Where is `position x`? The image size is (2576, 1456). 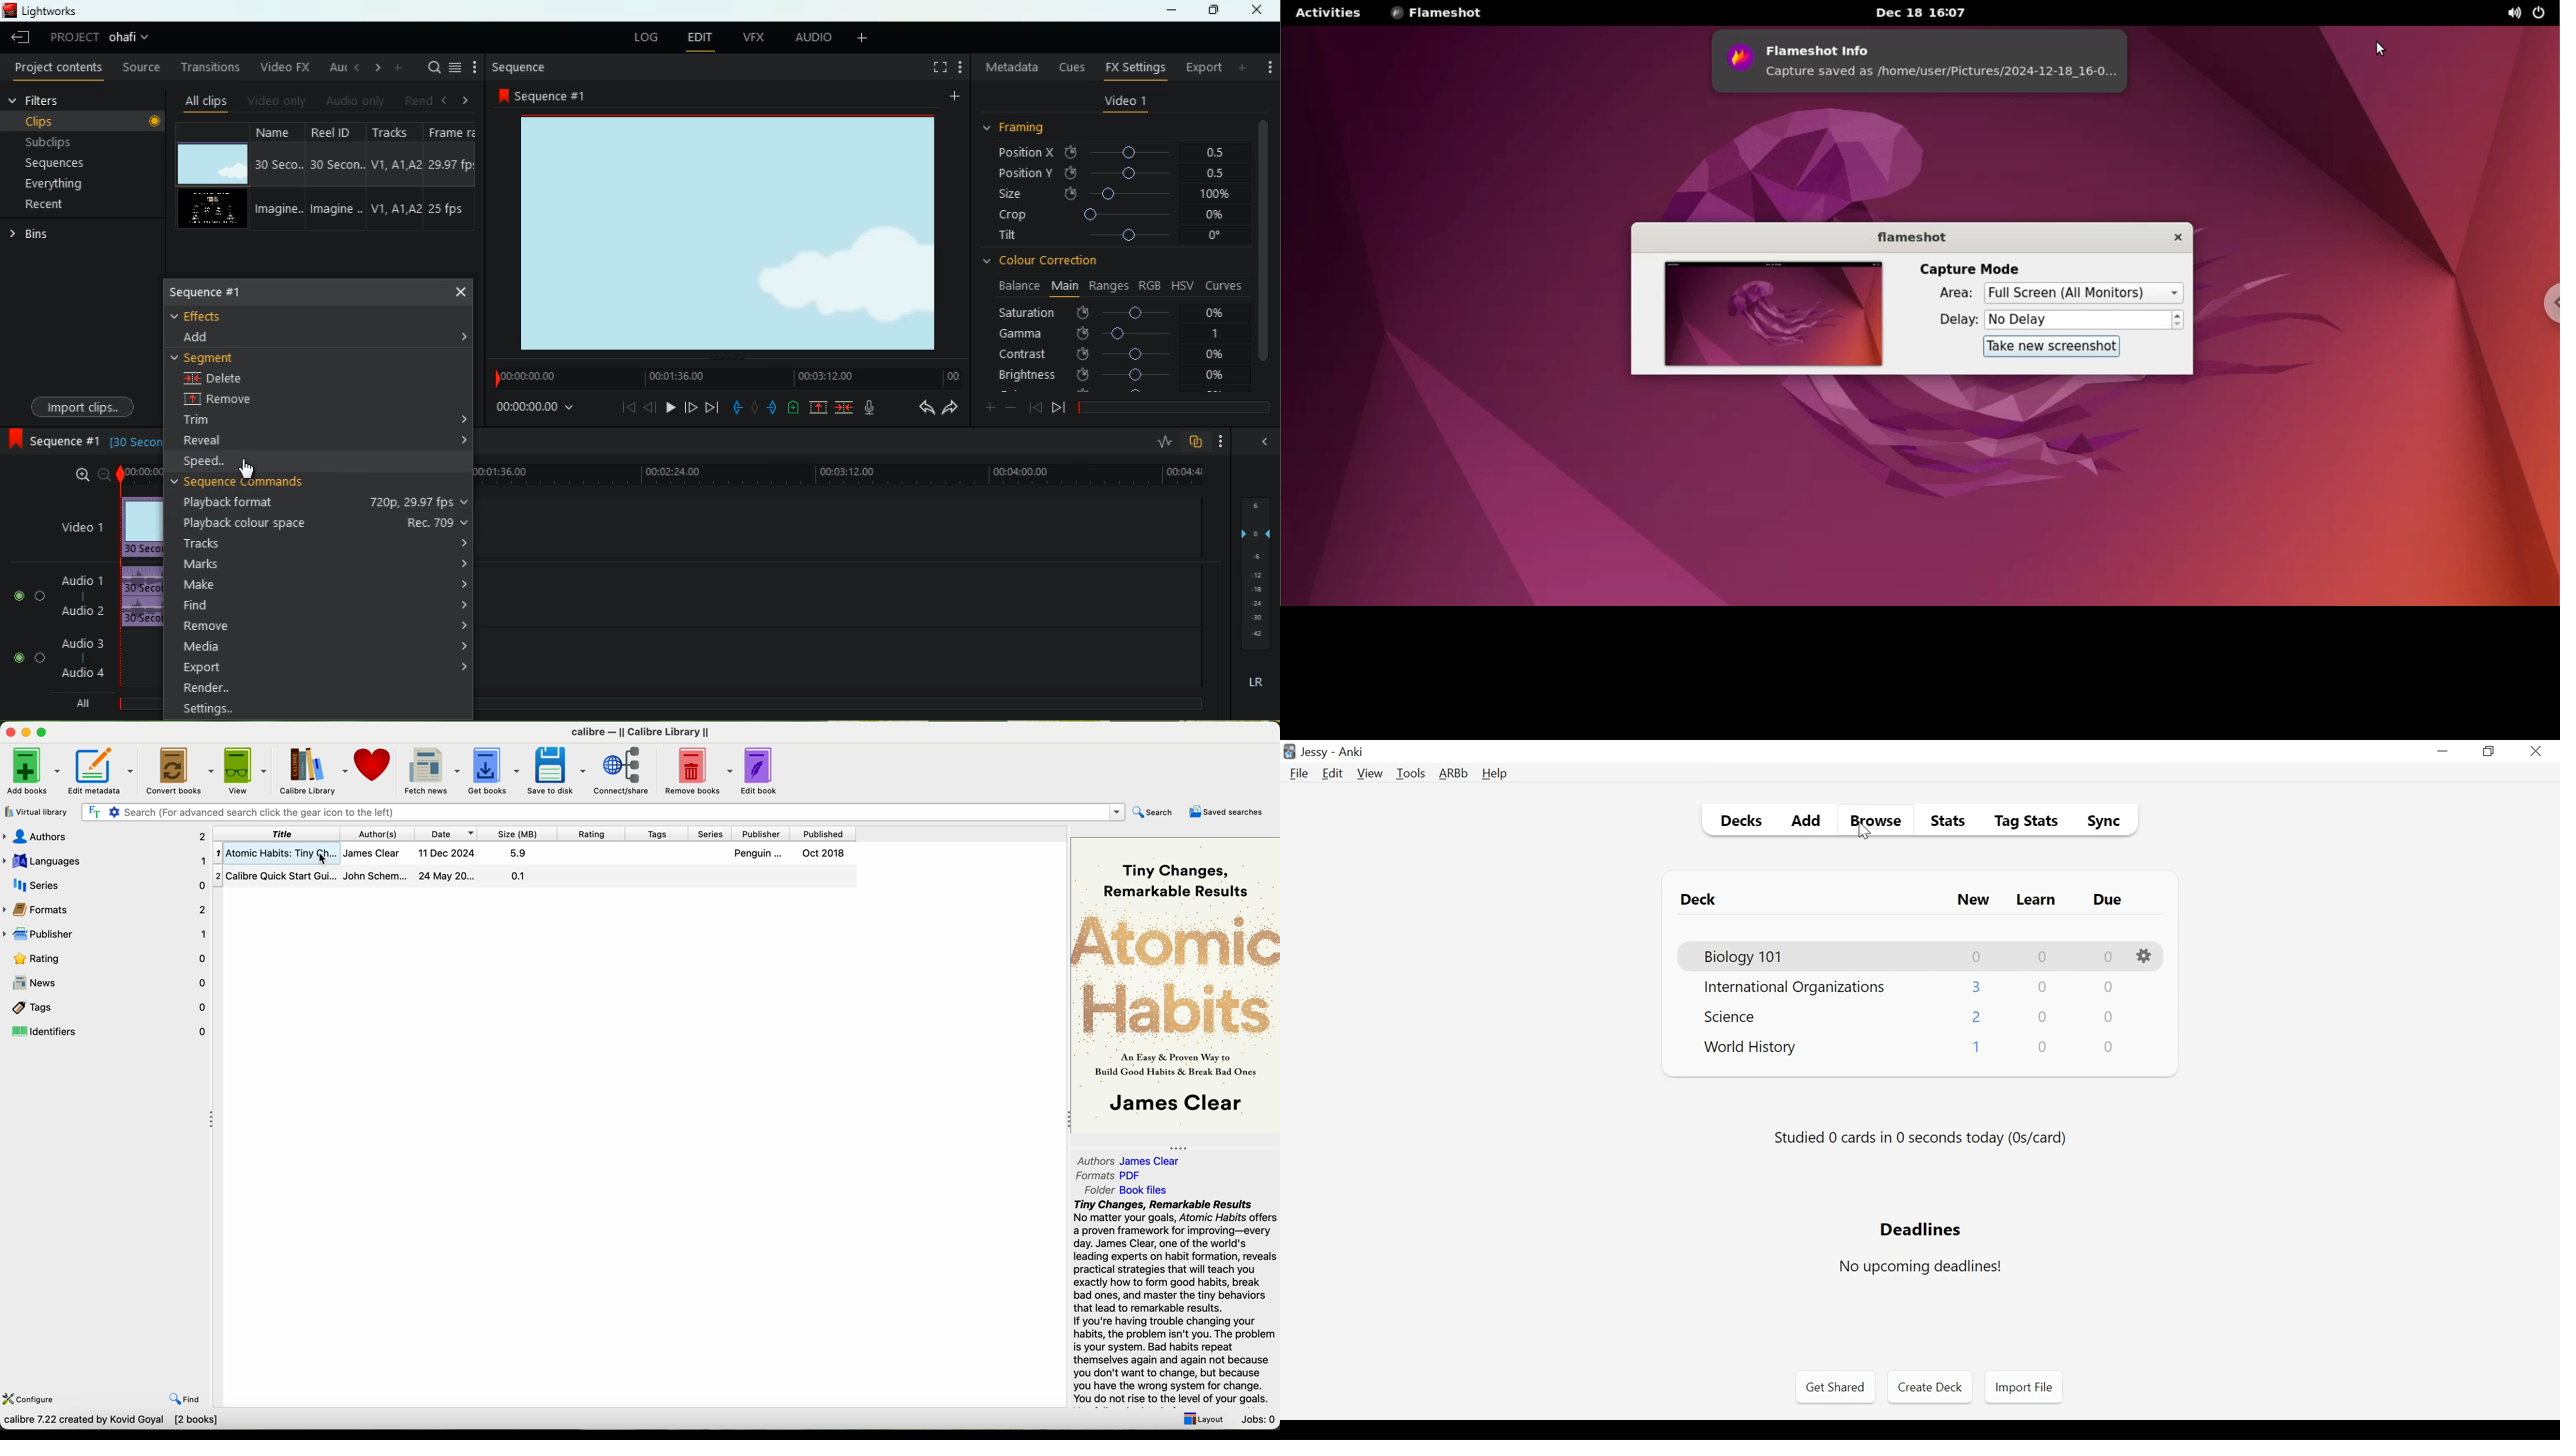 position x is located at coordinates (1116, 152).